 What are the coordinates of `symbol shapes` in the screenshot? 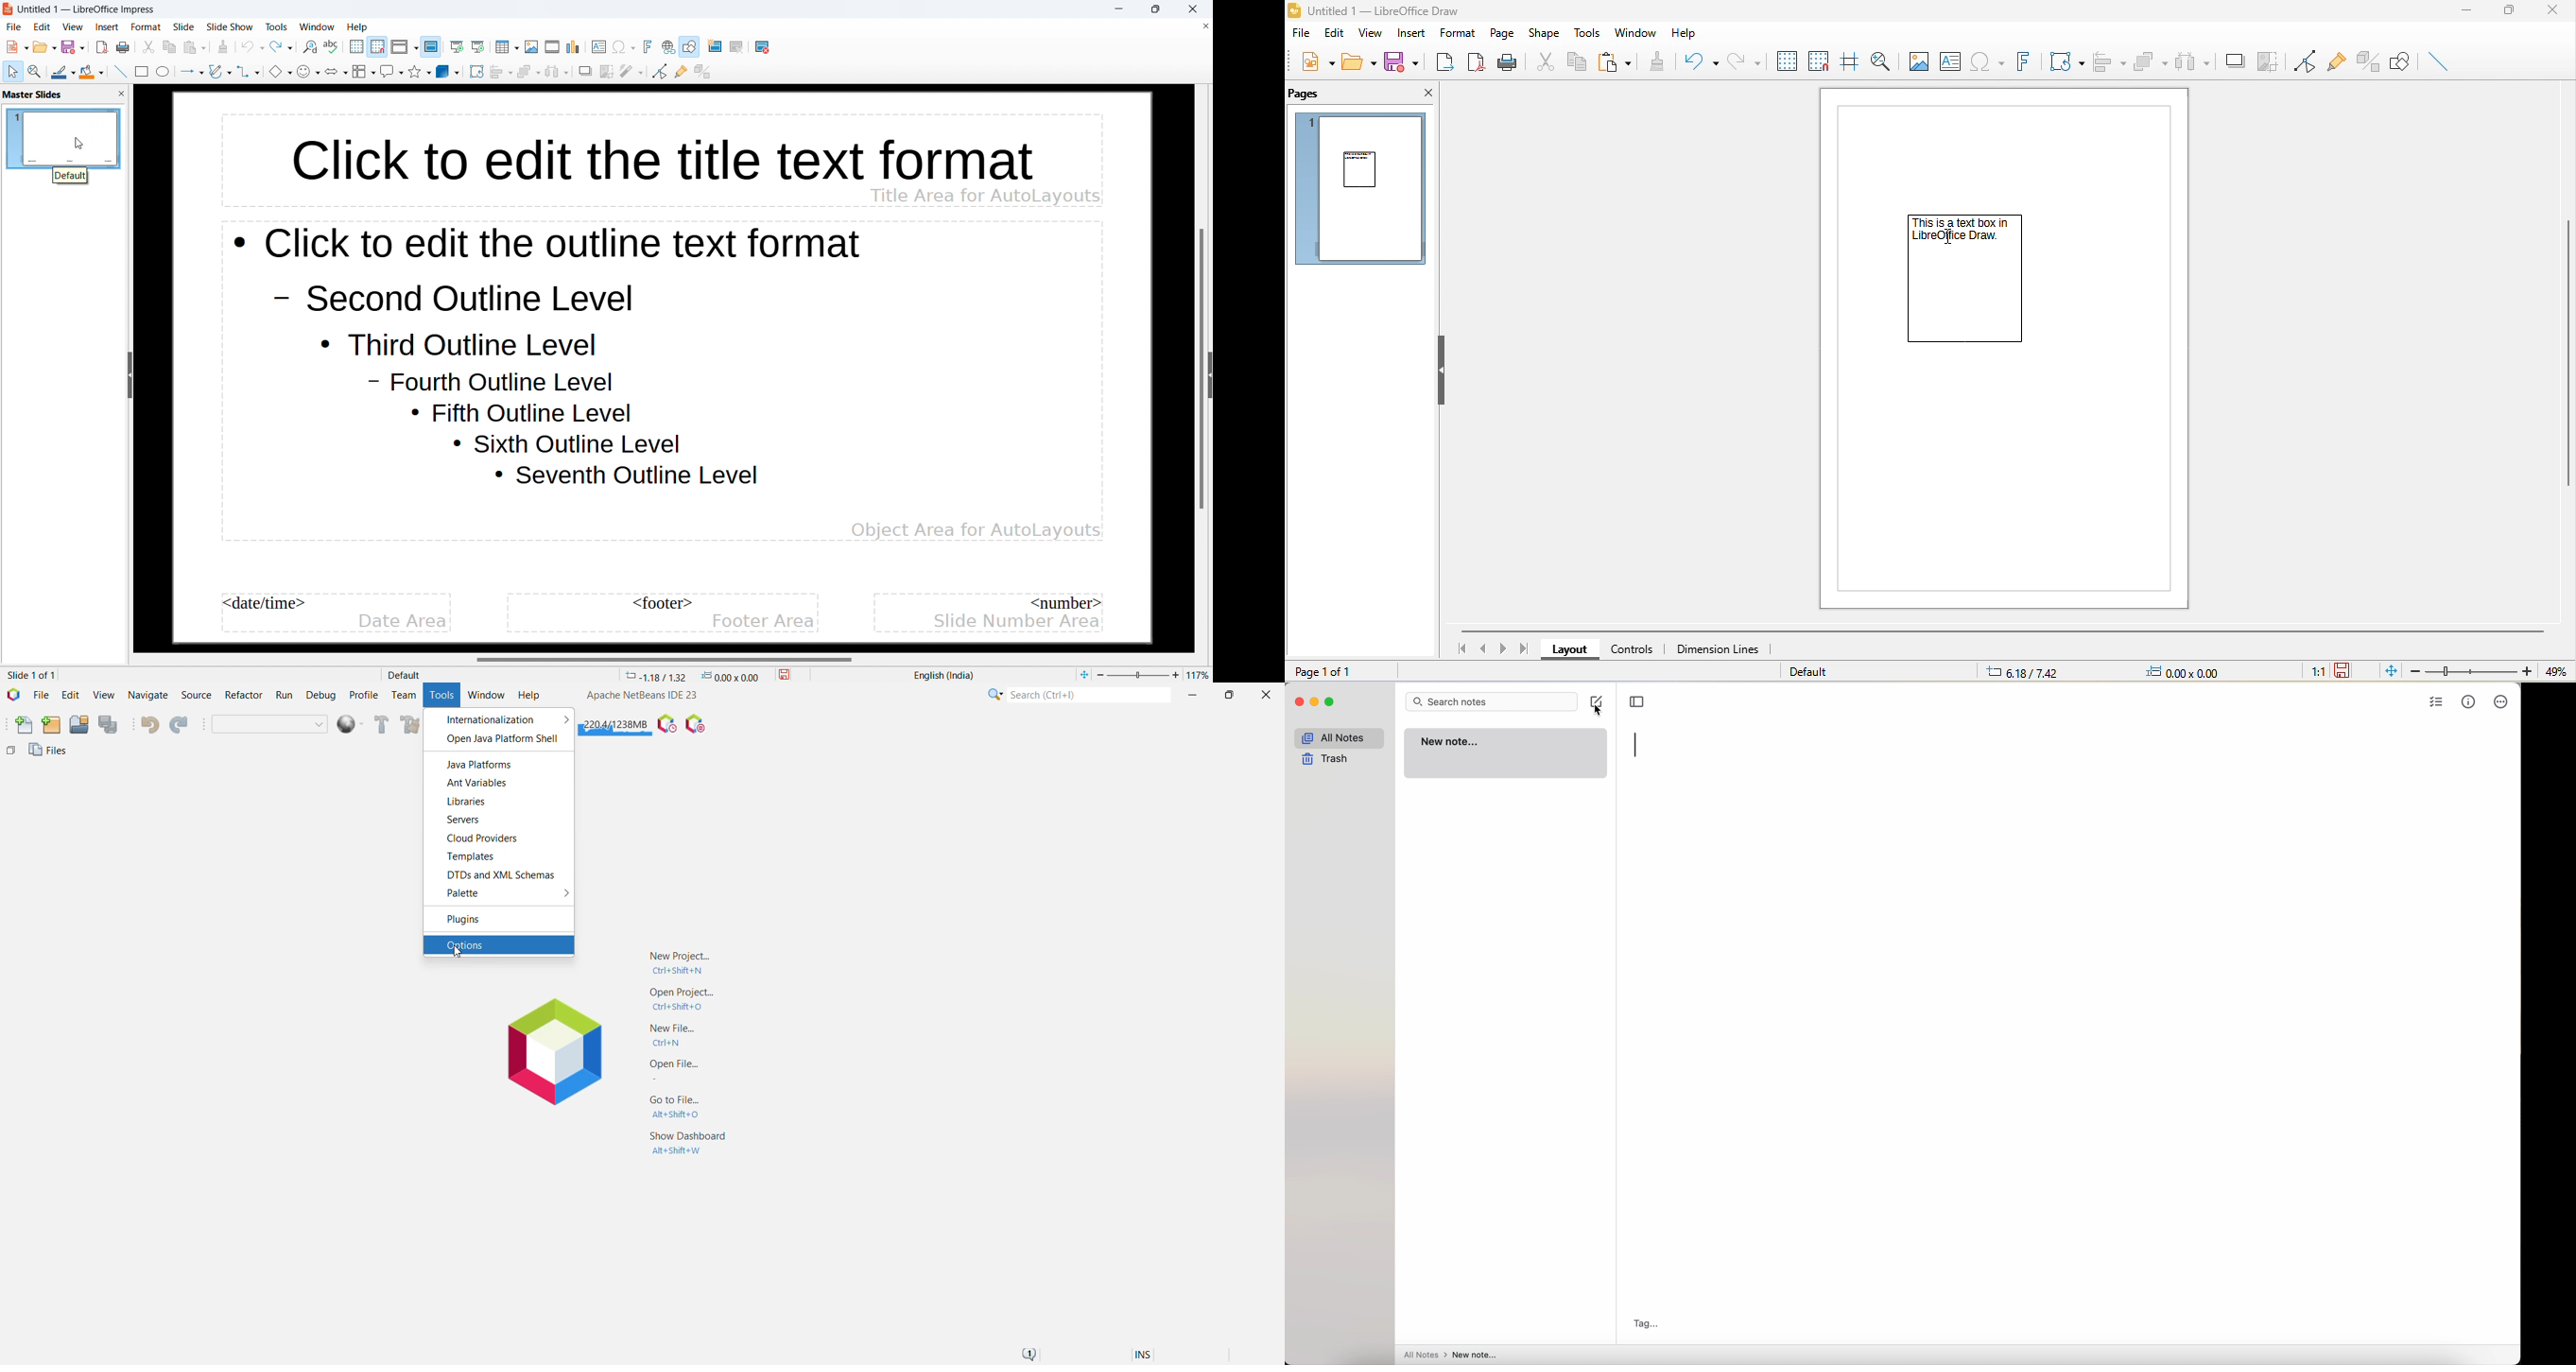 It's located at (308, 71).